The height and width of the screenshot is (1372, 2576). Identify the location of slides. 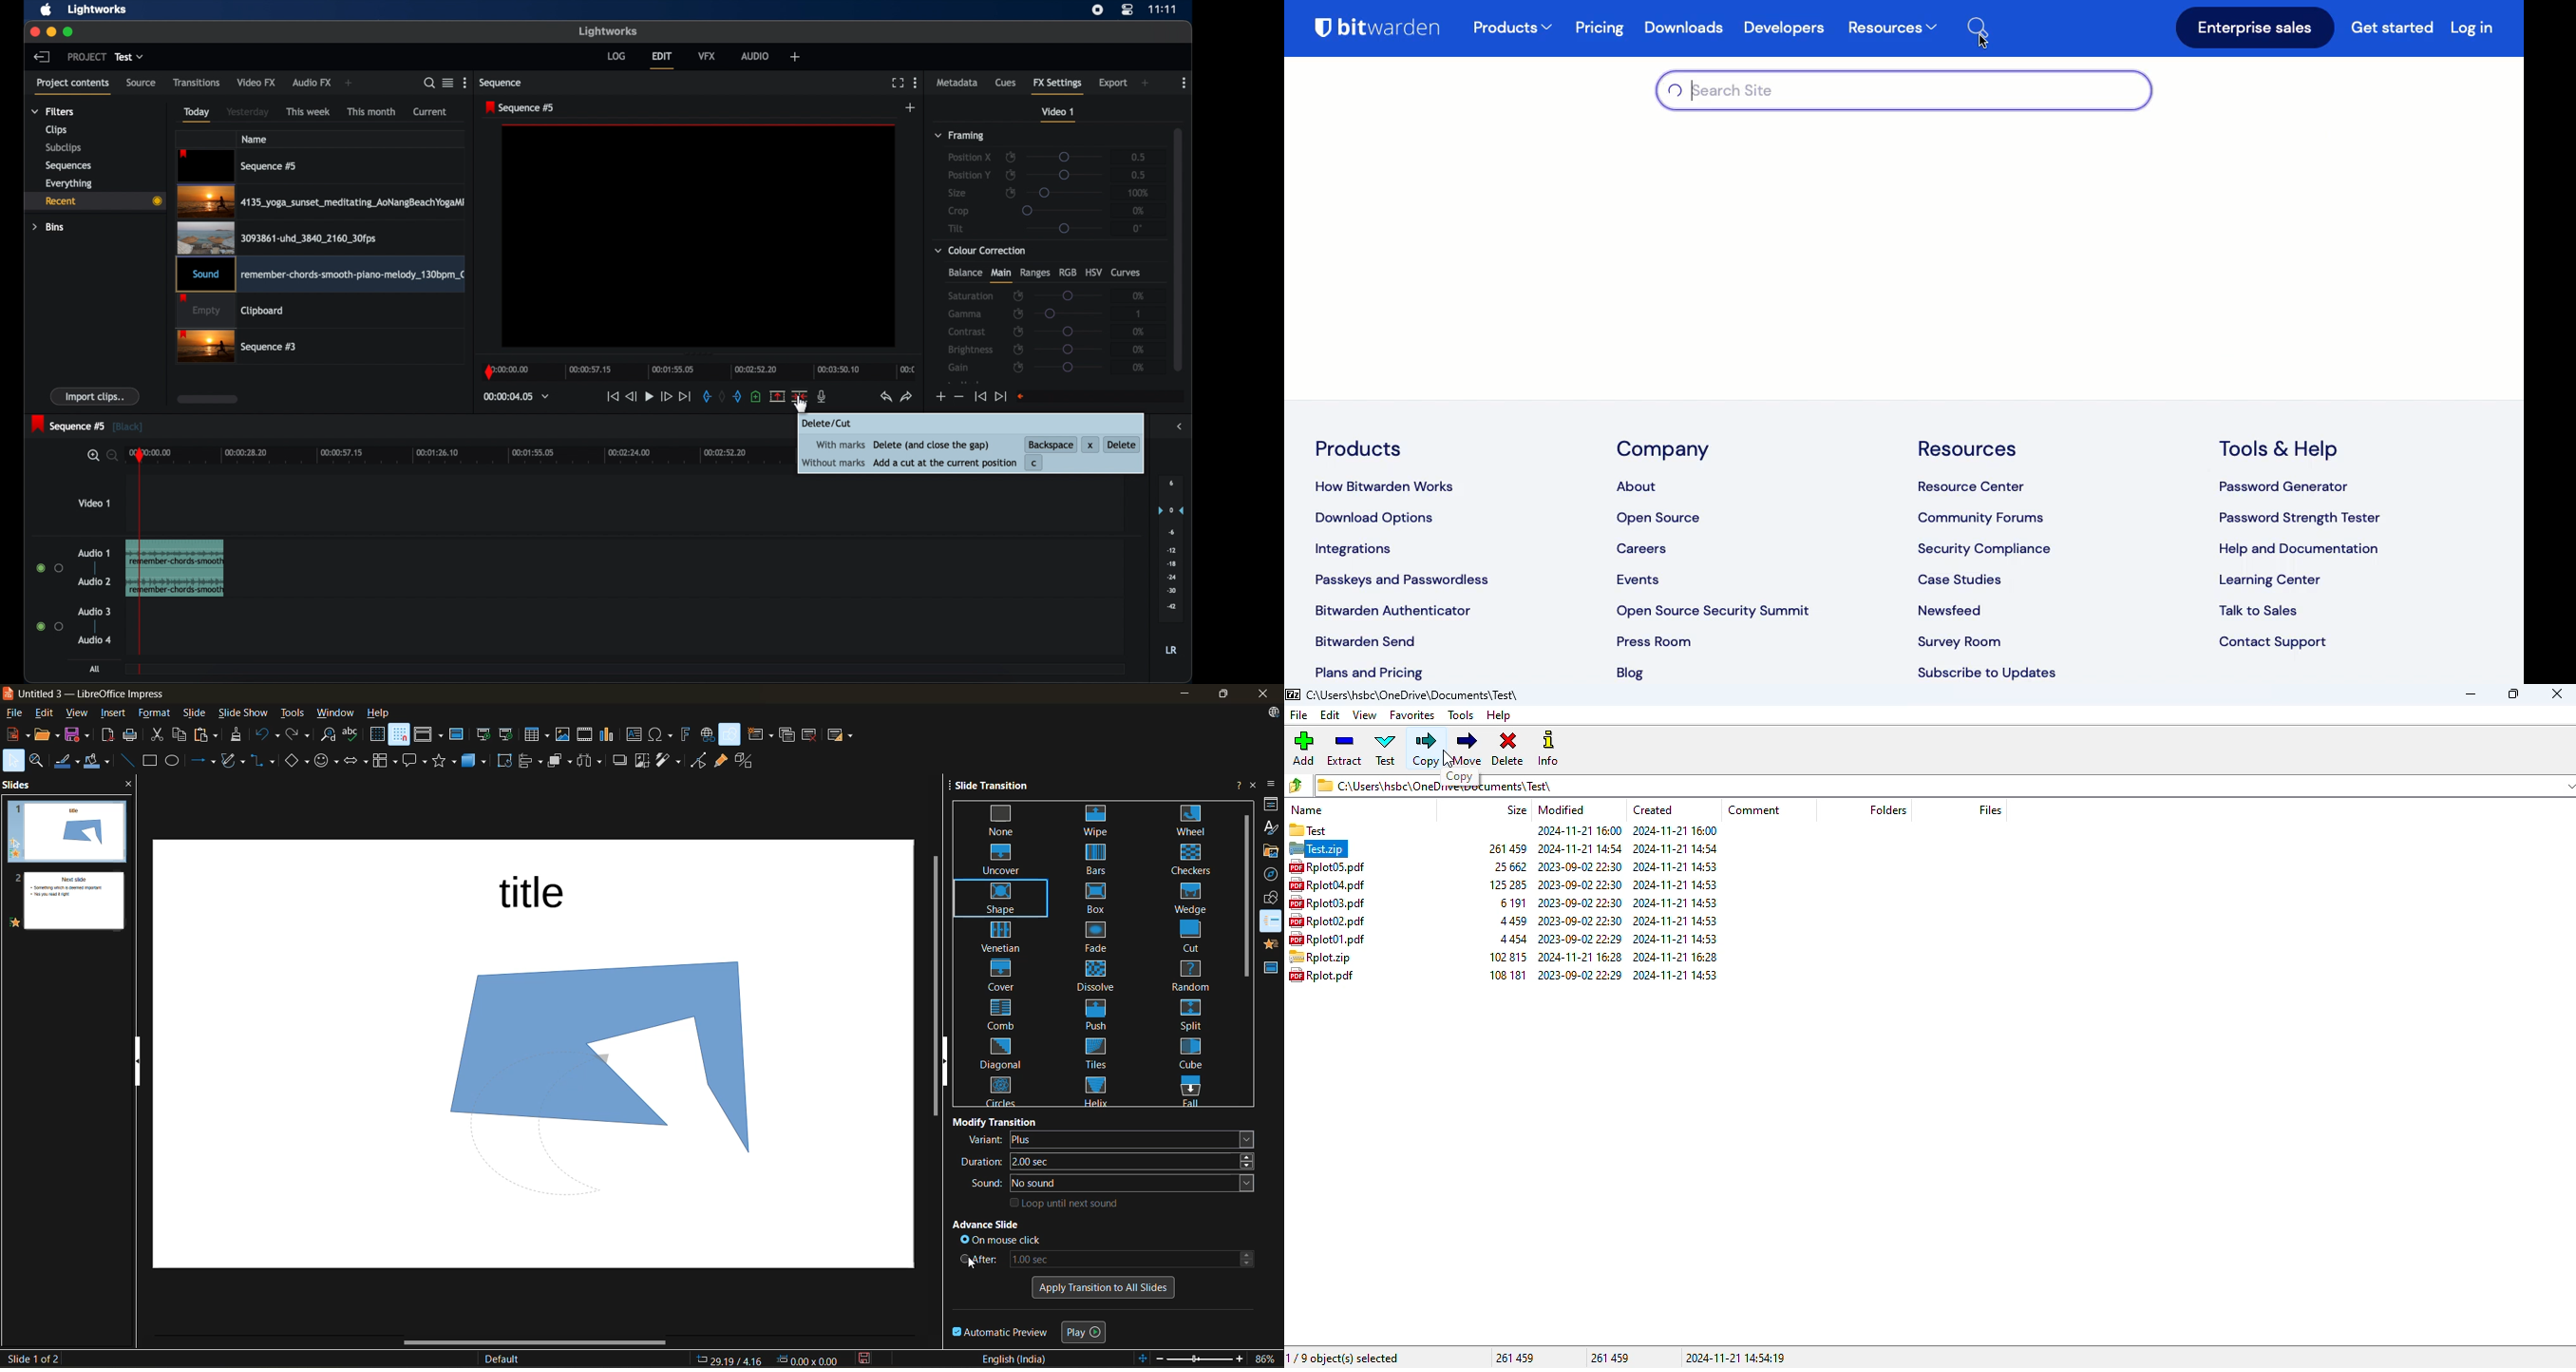
(19, 786).